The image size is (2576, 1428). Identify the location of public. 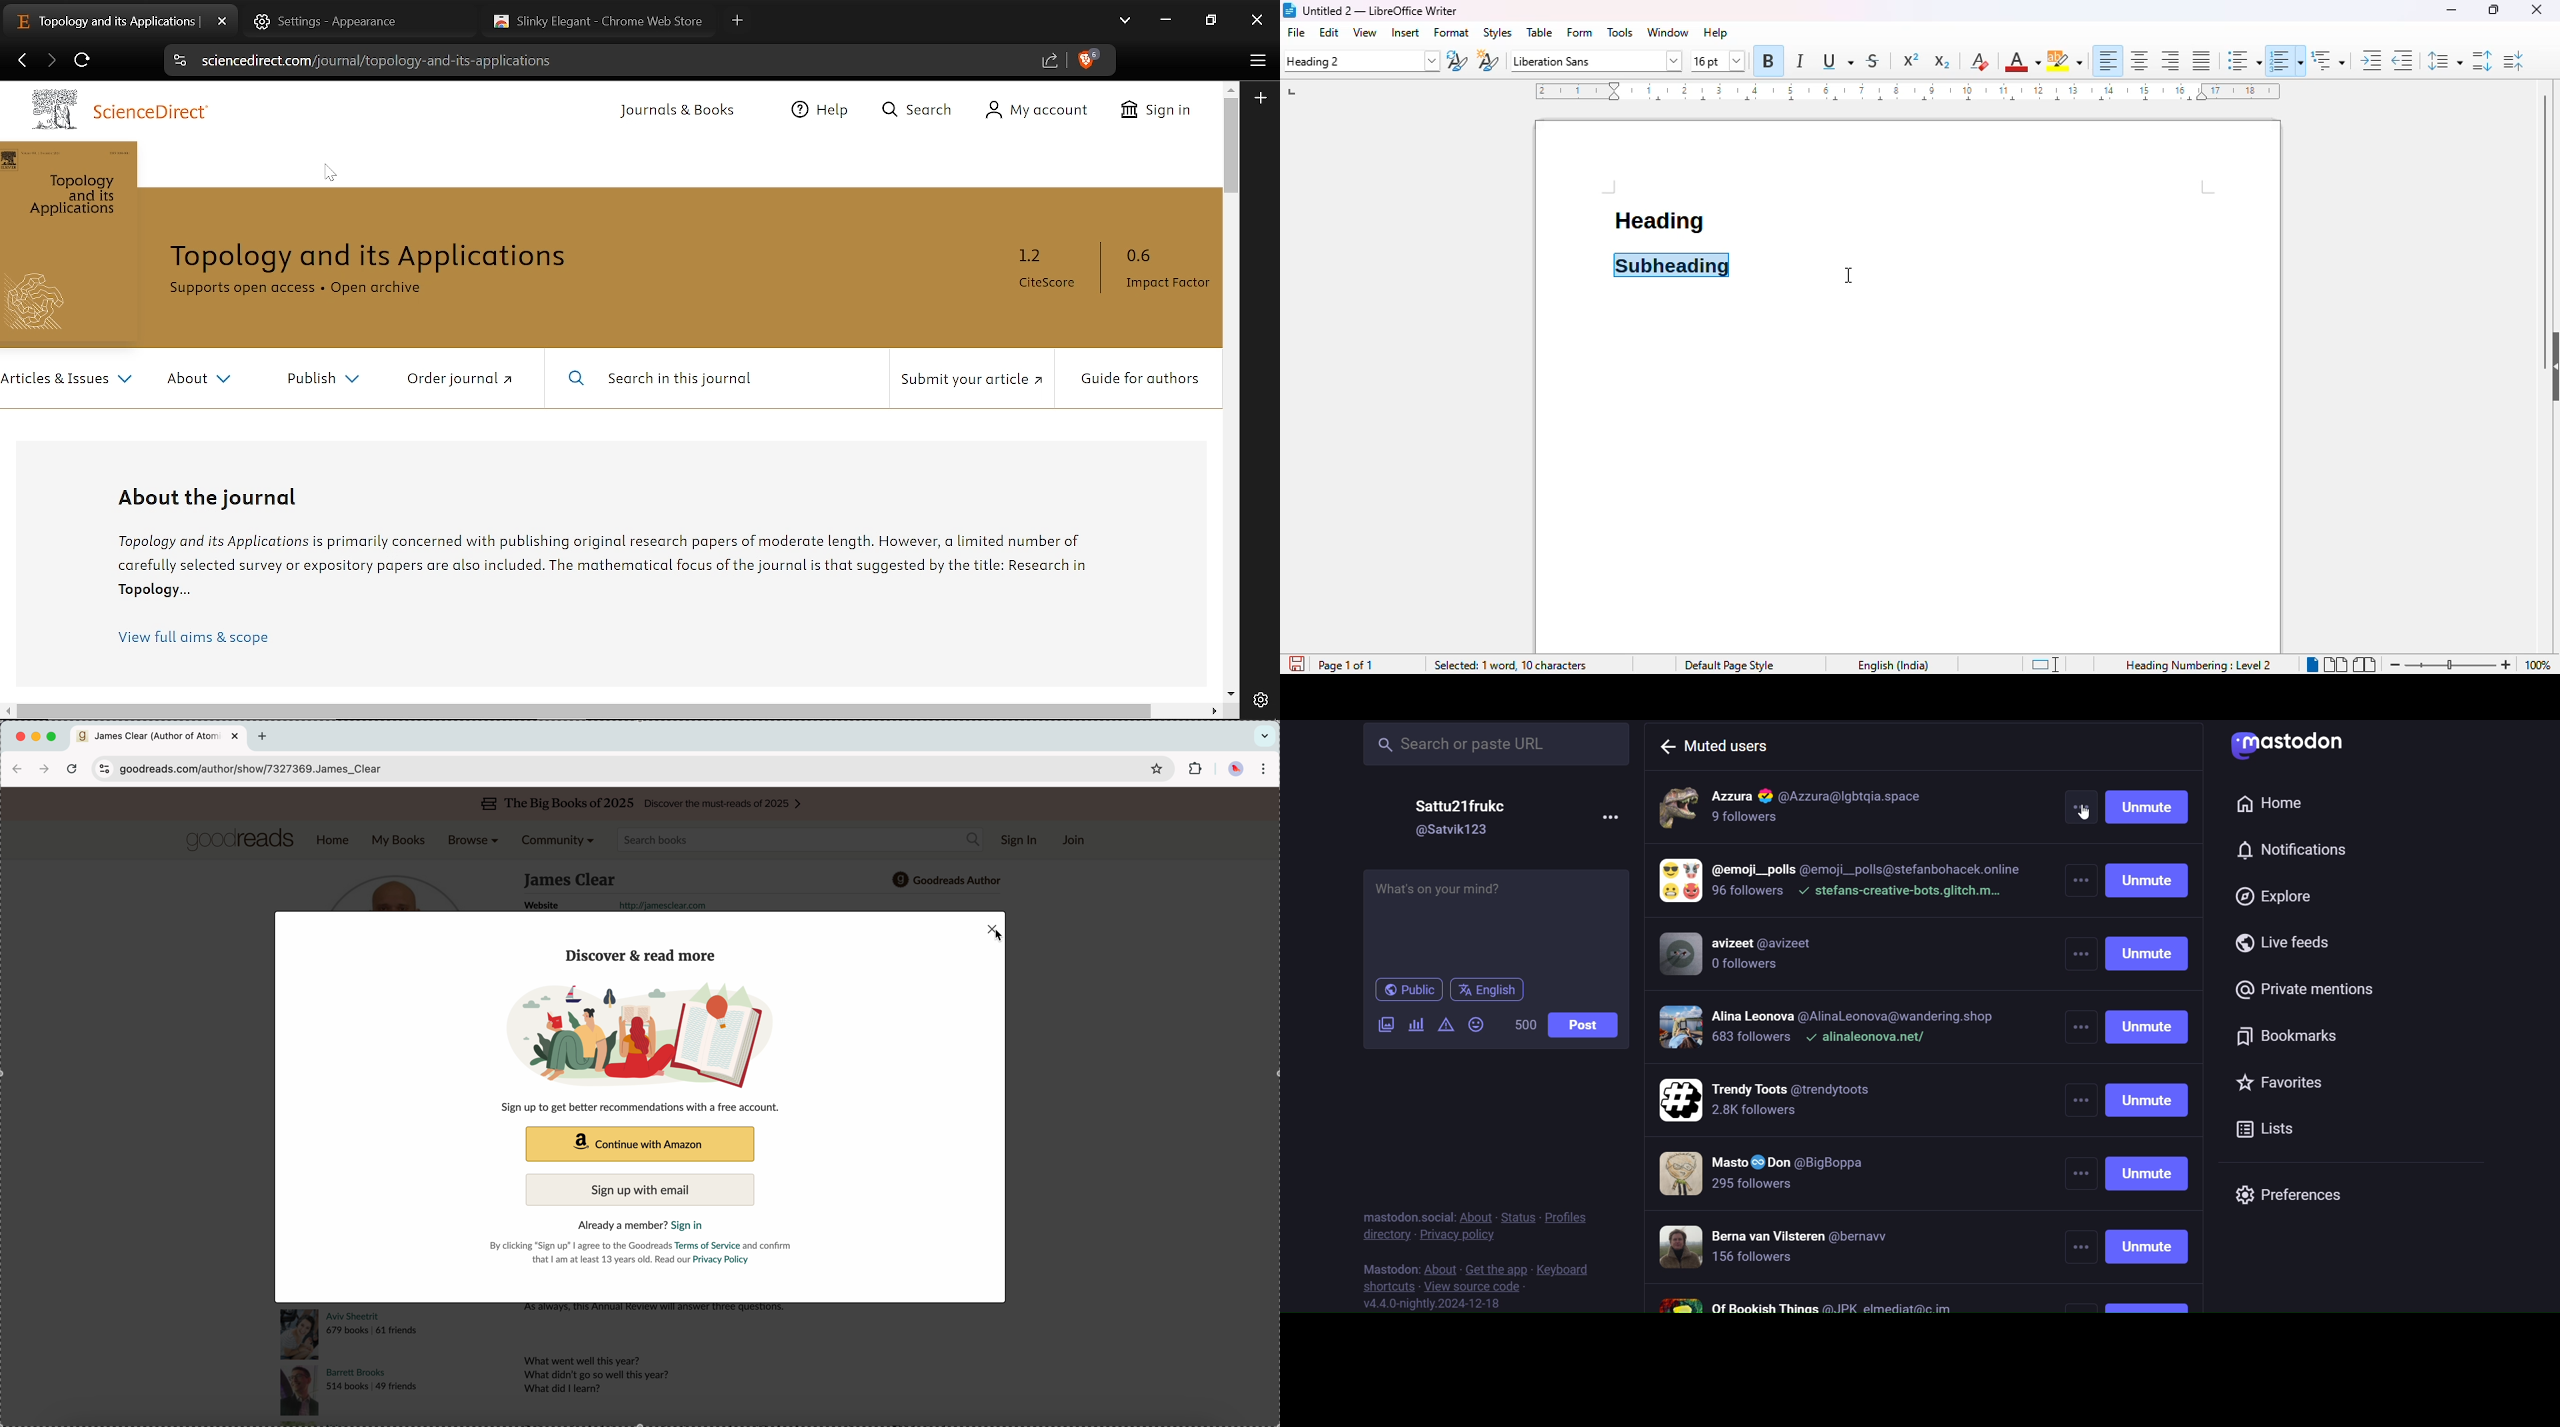
(1408, 991).